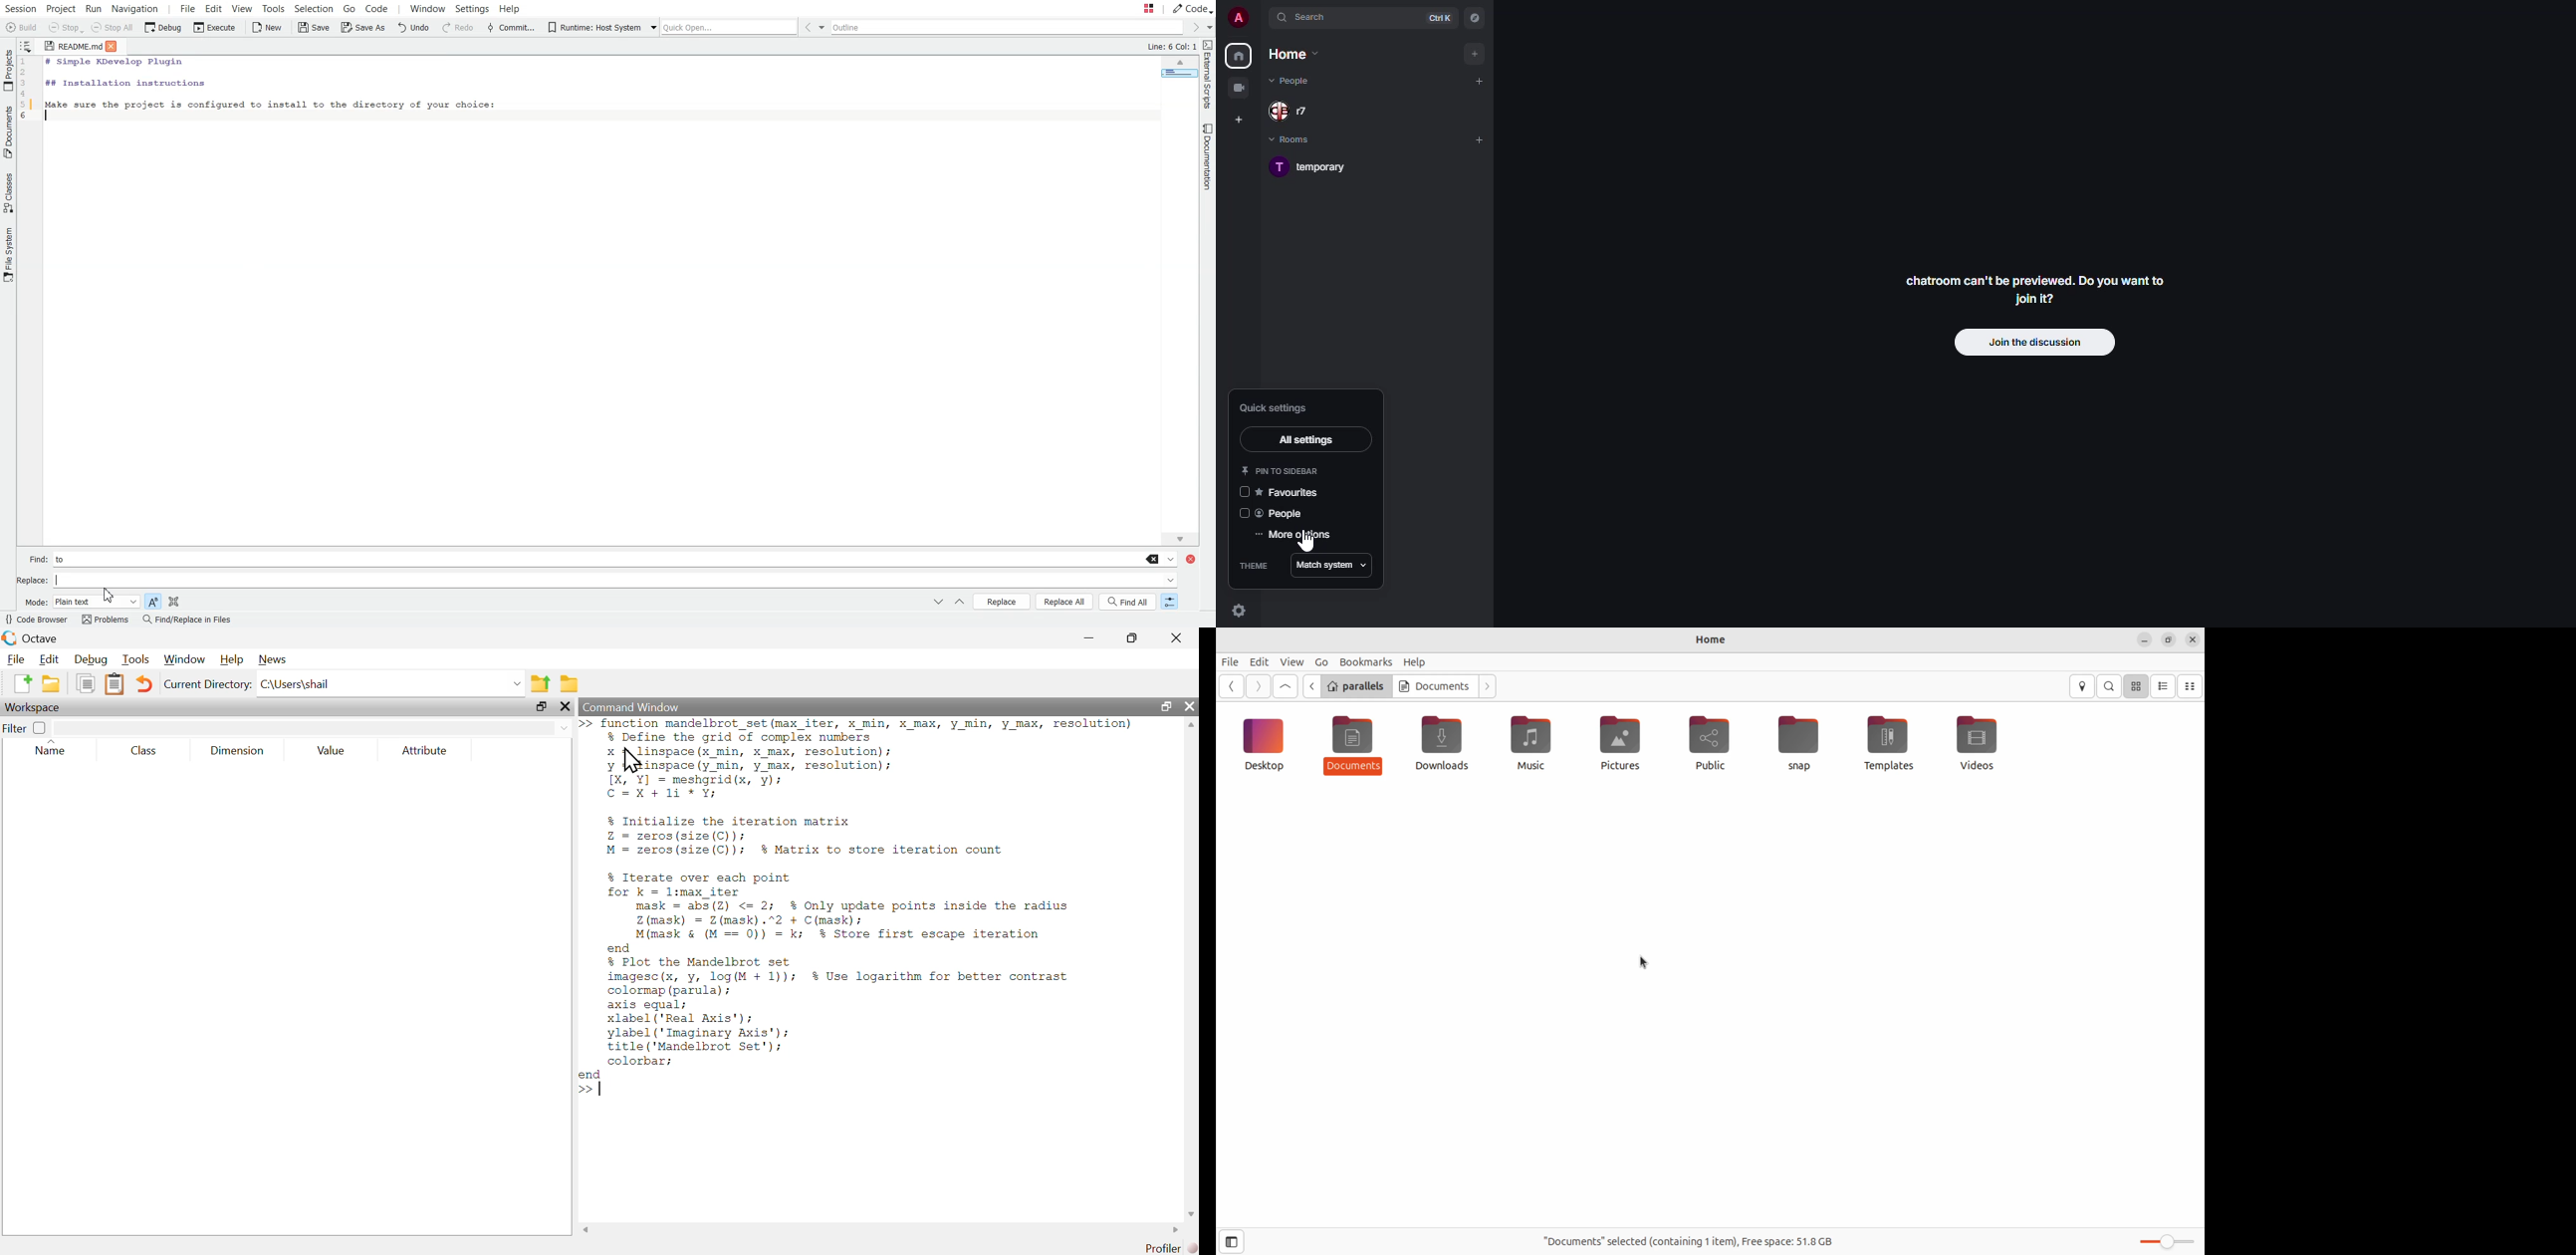  Describe the element at coordinates (114, 29) in the screenshot. I see `Stop All` at that location.